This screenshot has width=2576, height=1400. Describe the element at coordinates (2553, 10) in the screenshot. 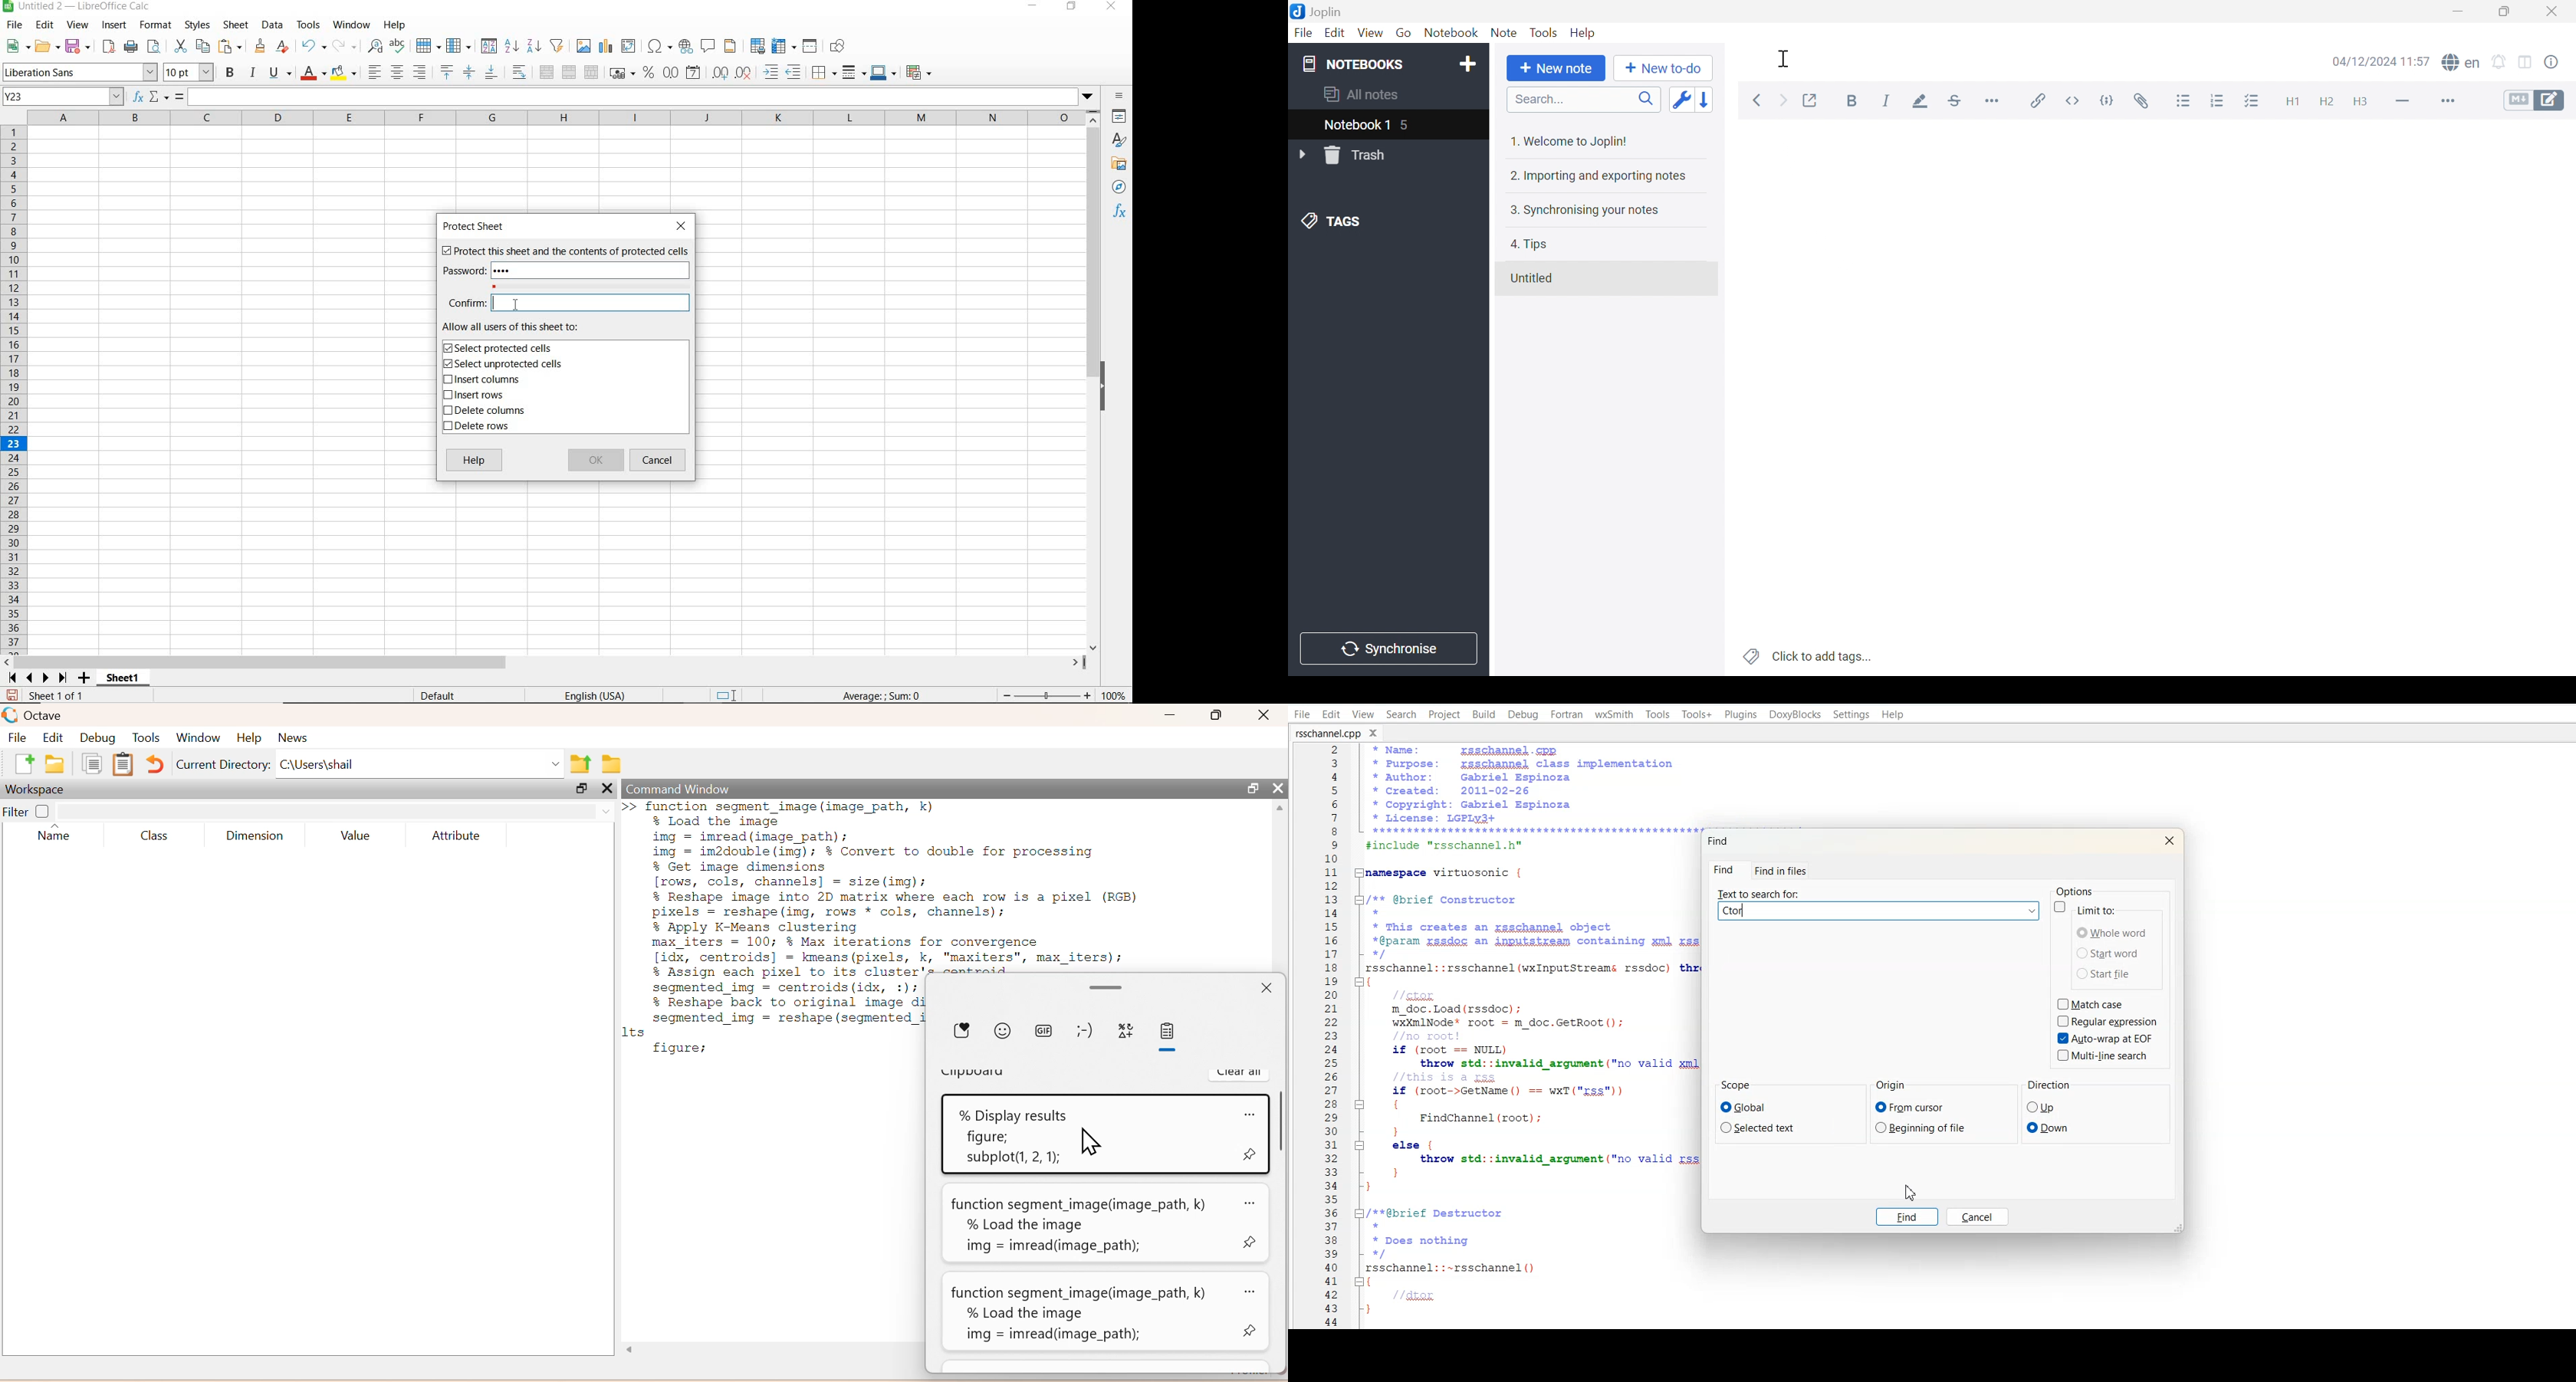

I see `Close` at that location.